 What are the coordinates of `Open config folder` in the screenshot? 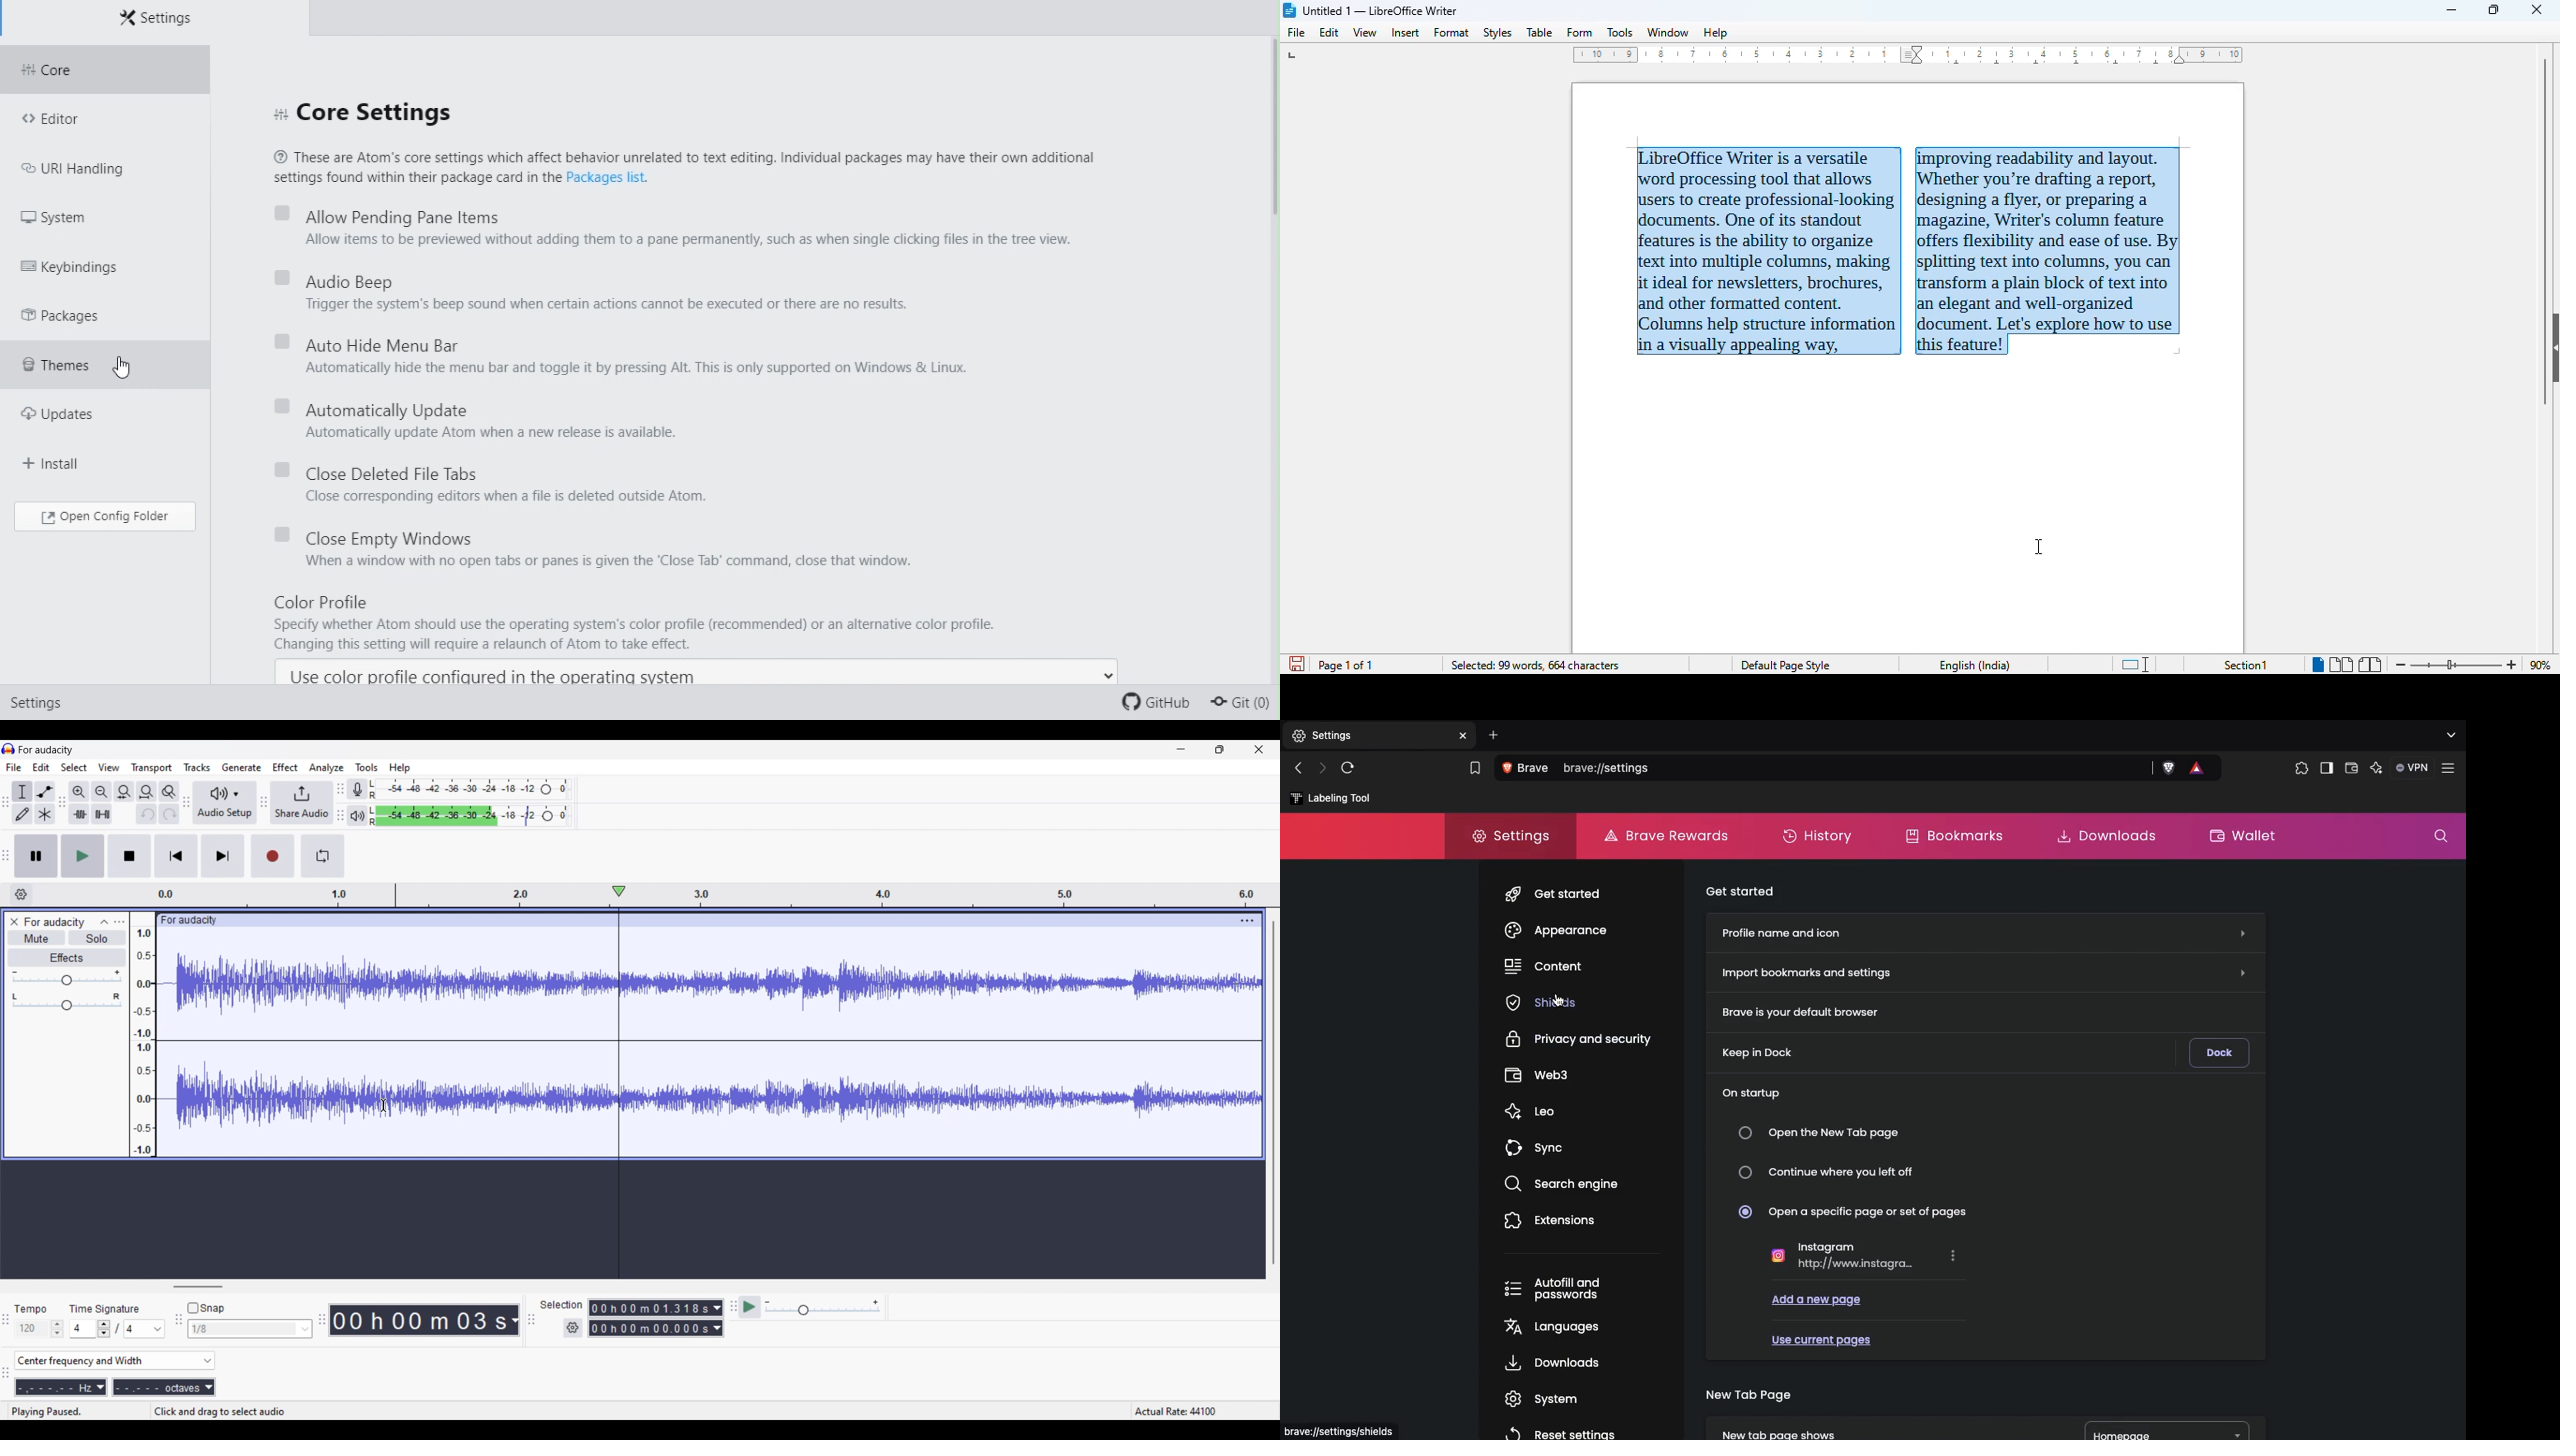 It's located at (107, 519).